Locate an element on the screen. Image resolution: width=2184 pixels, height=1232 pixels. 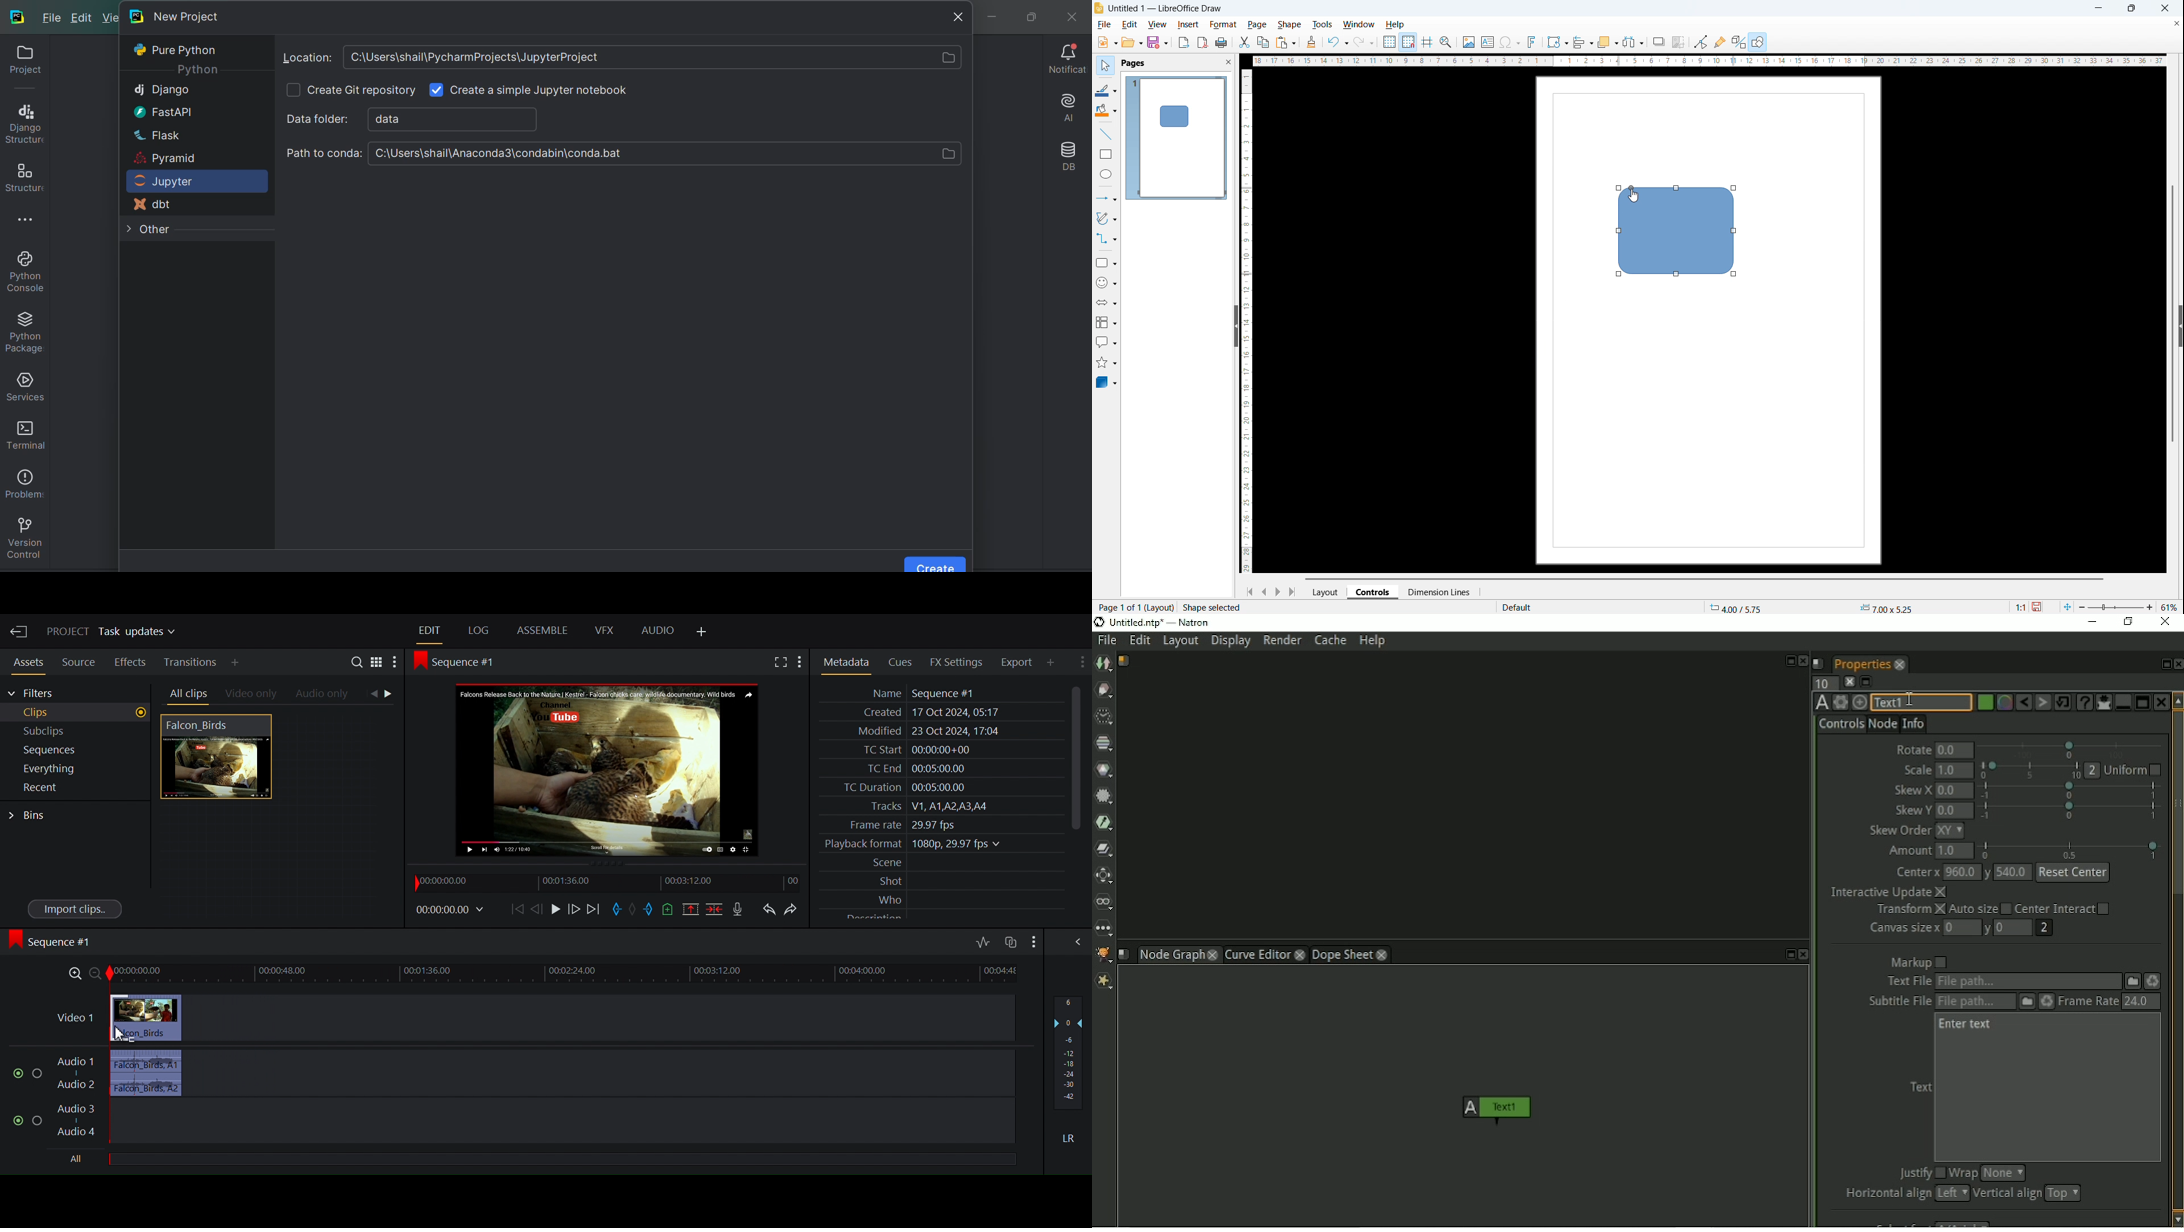
Transitition is located at coordinates (192, 662).